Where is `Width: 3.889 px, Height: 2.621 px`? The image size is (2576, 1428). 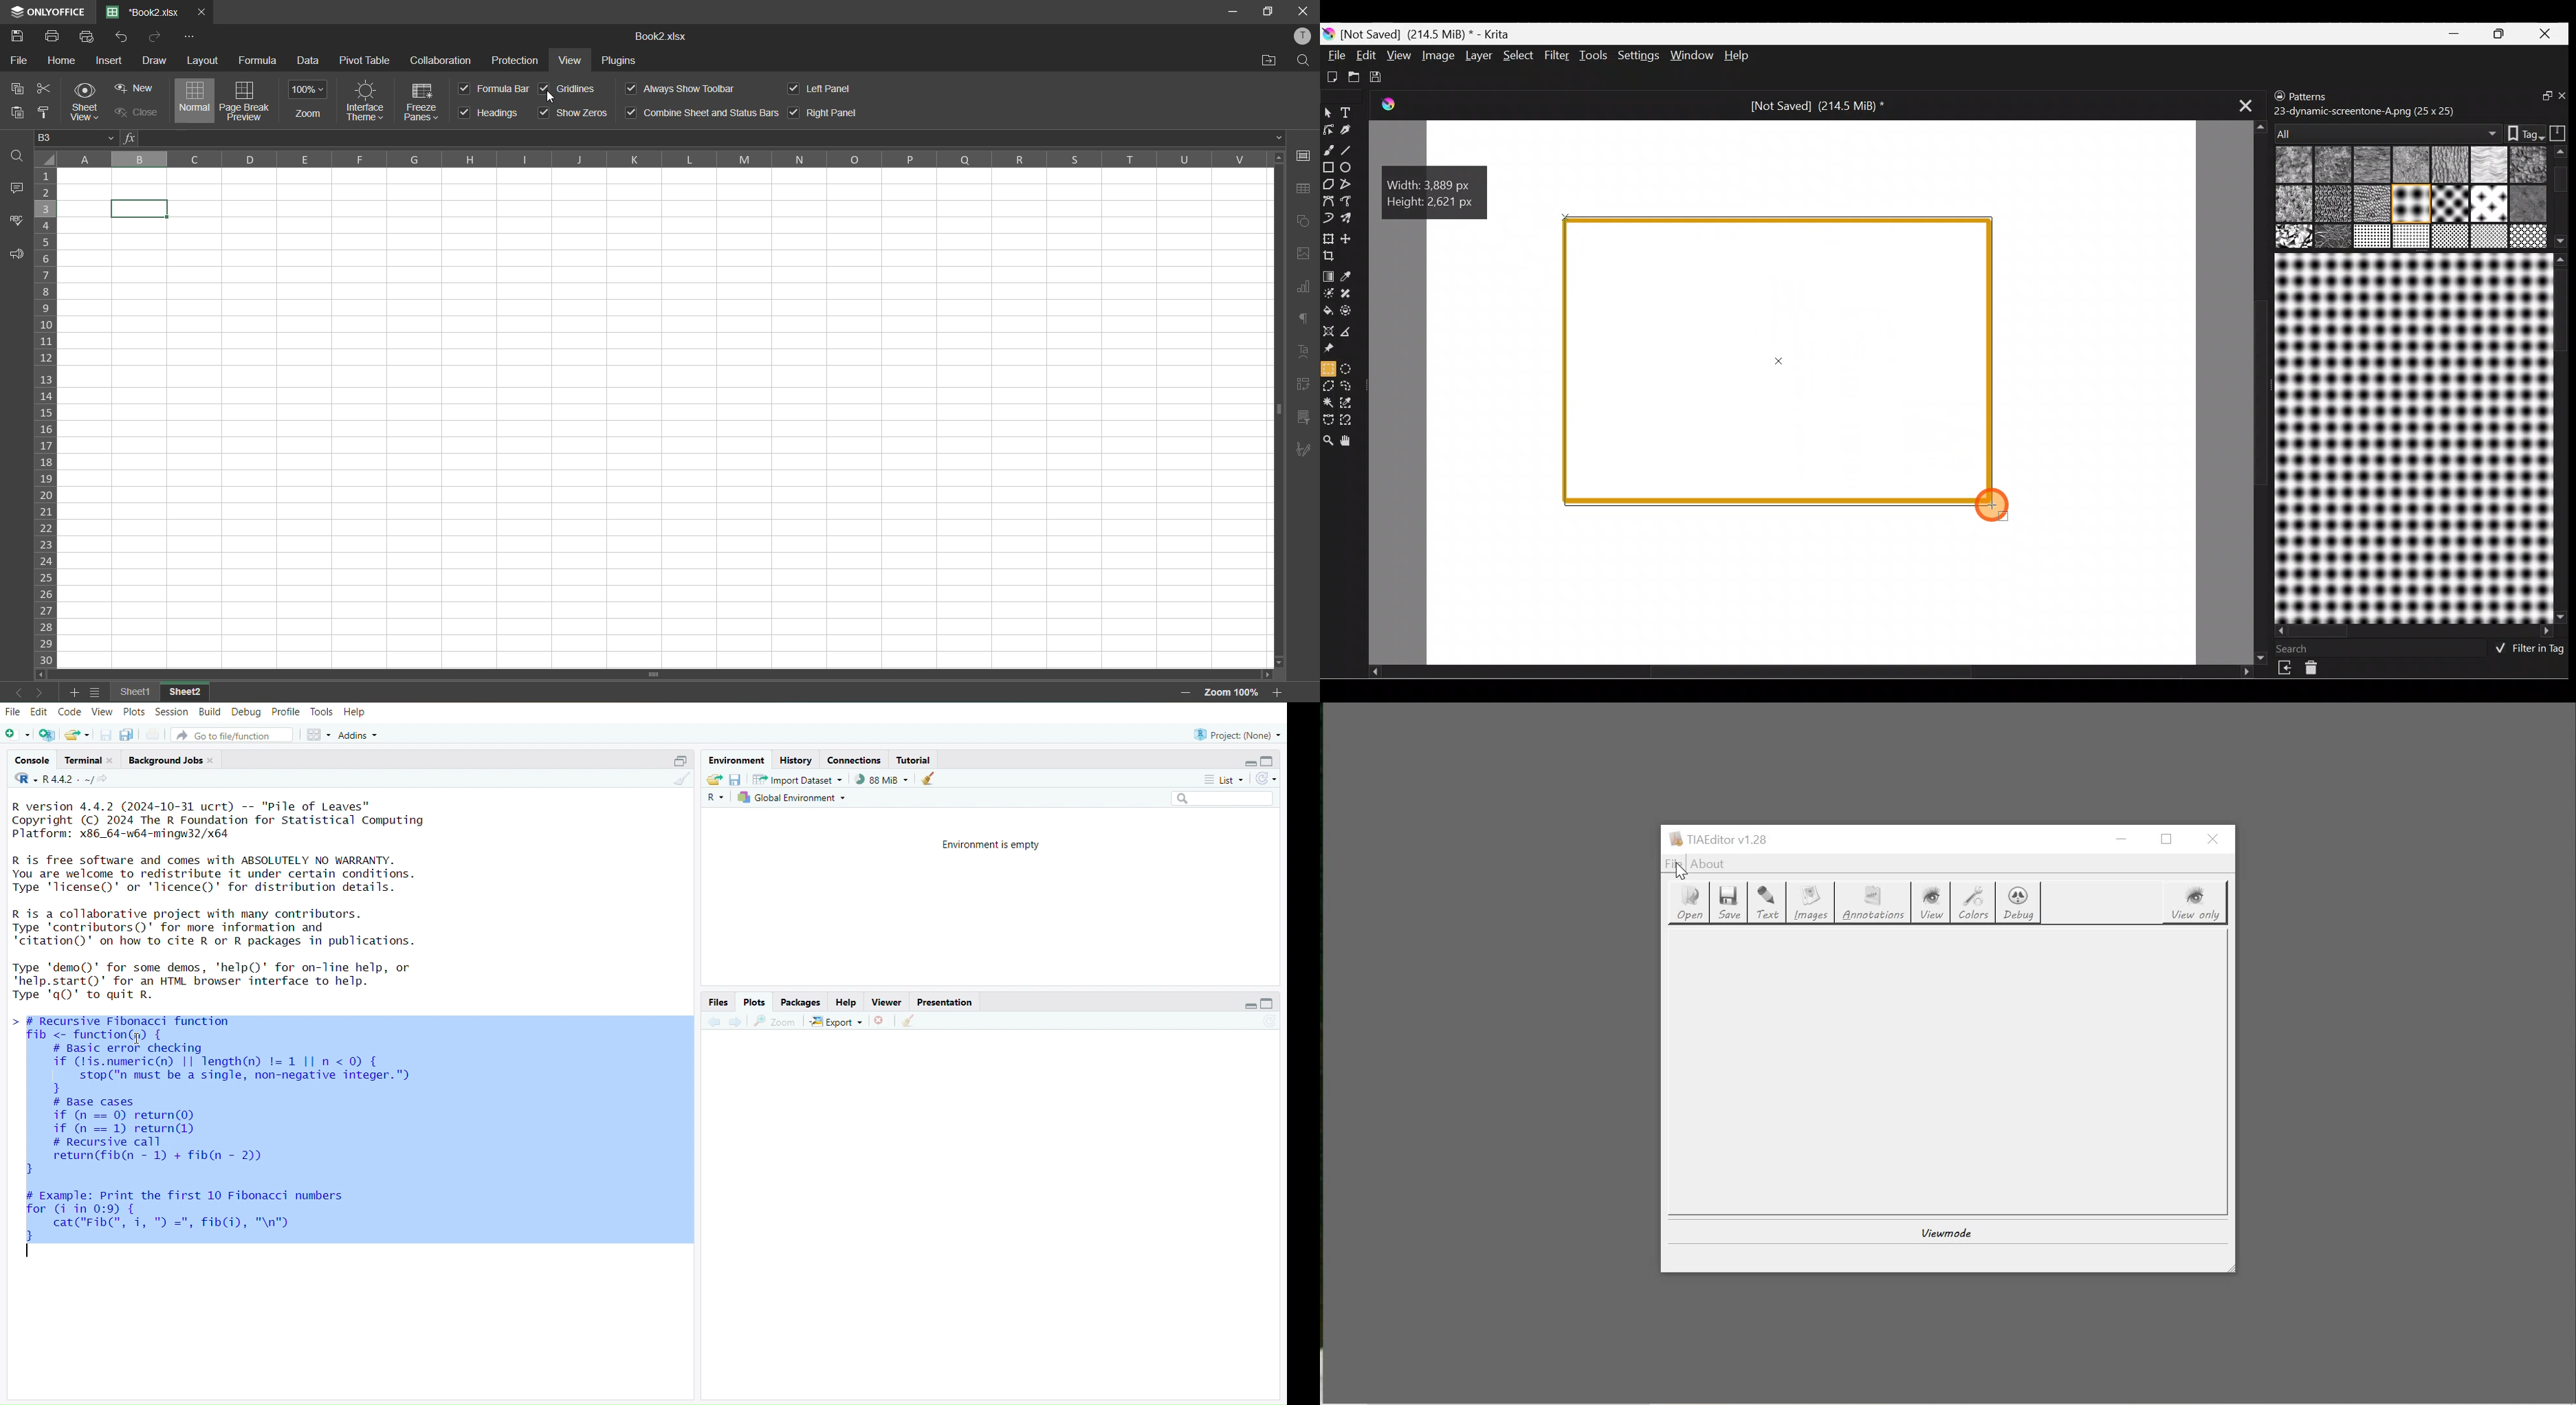
Width: 3.889 px, Height: 2.621 px is located at coordinates (1436, 191).